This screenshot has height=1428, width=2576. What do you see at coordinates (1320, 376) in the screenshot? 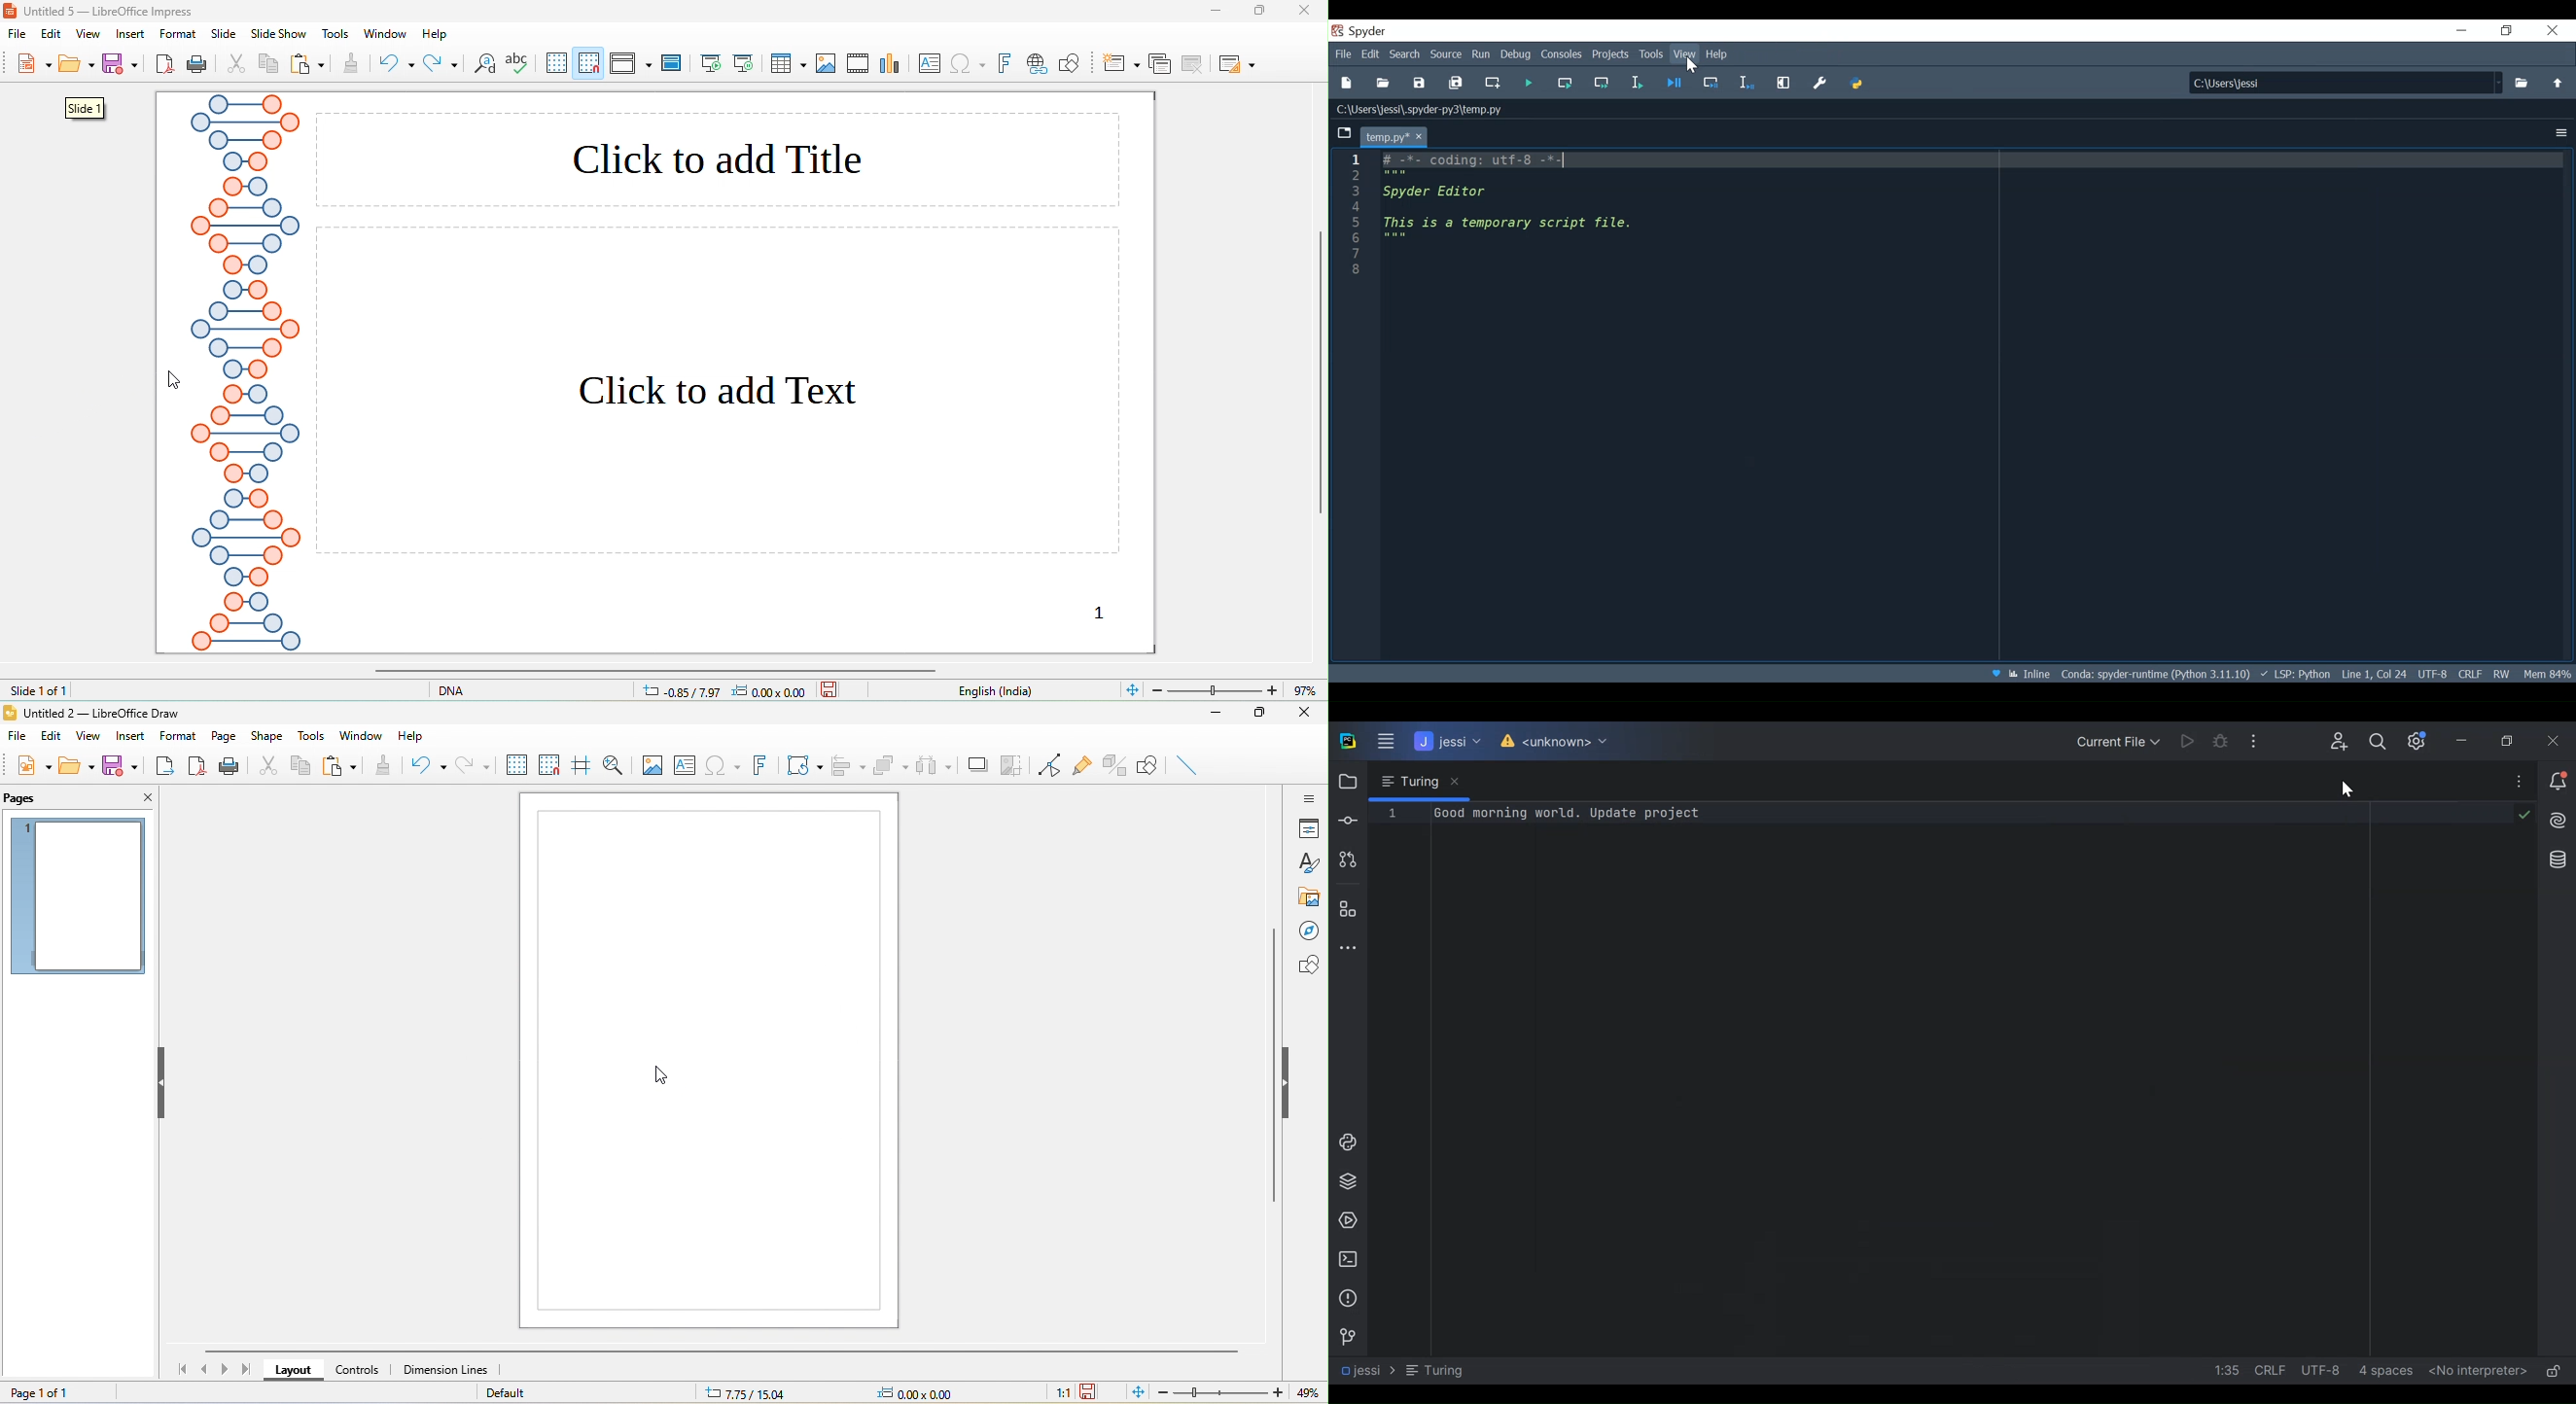
I see `vertical scroll bar` at bounding box center [1320, 376].